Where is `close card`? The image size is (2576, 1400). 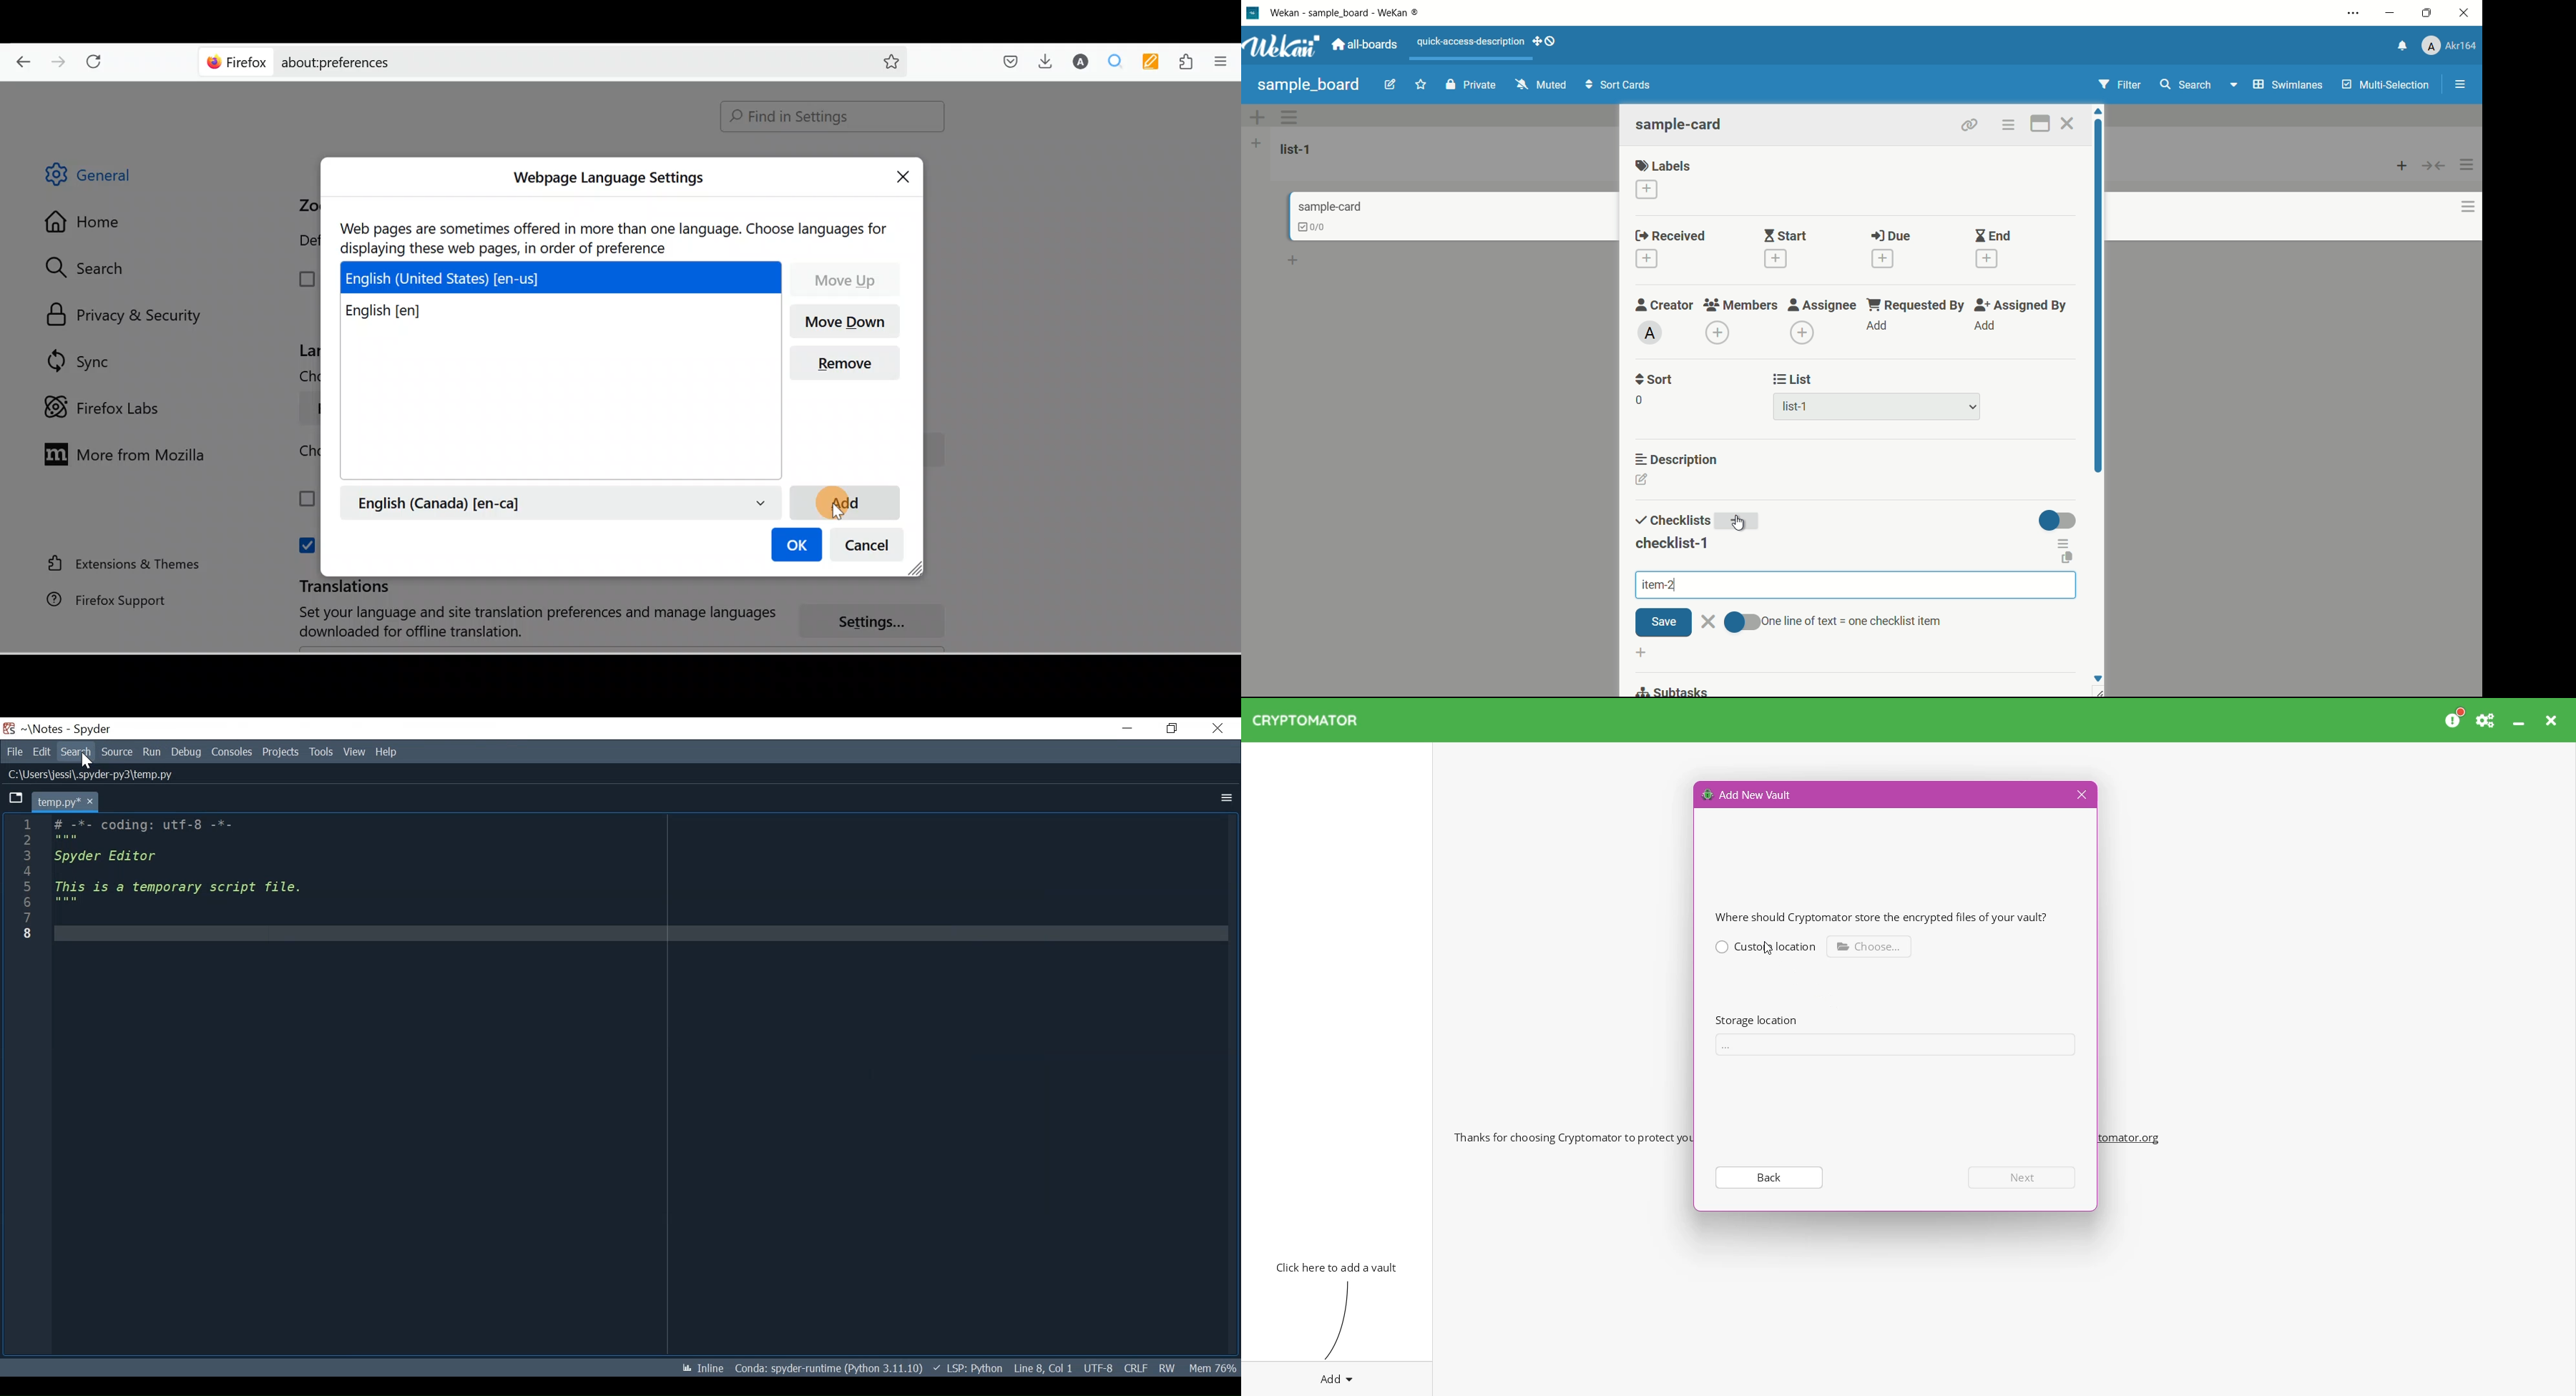 close card is located at coordinates (2067, 125).